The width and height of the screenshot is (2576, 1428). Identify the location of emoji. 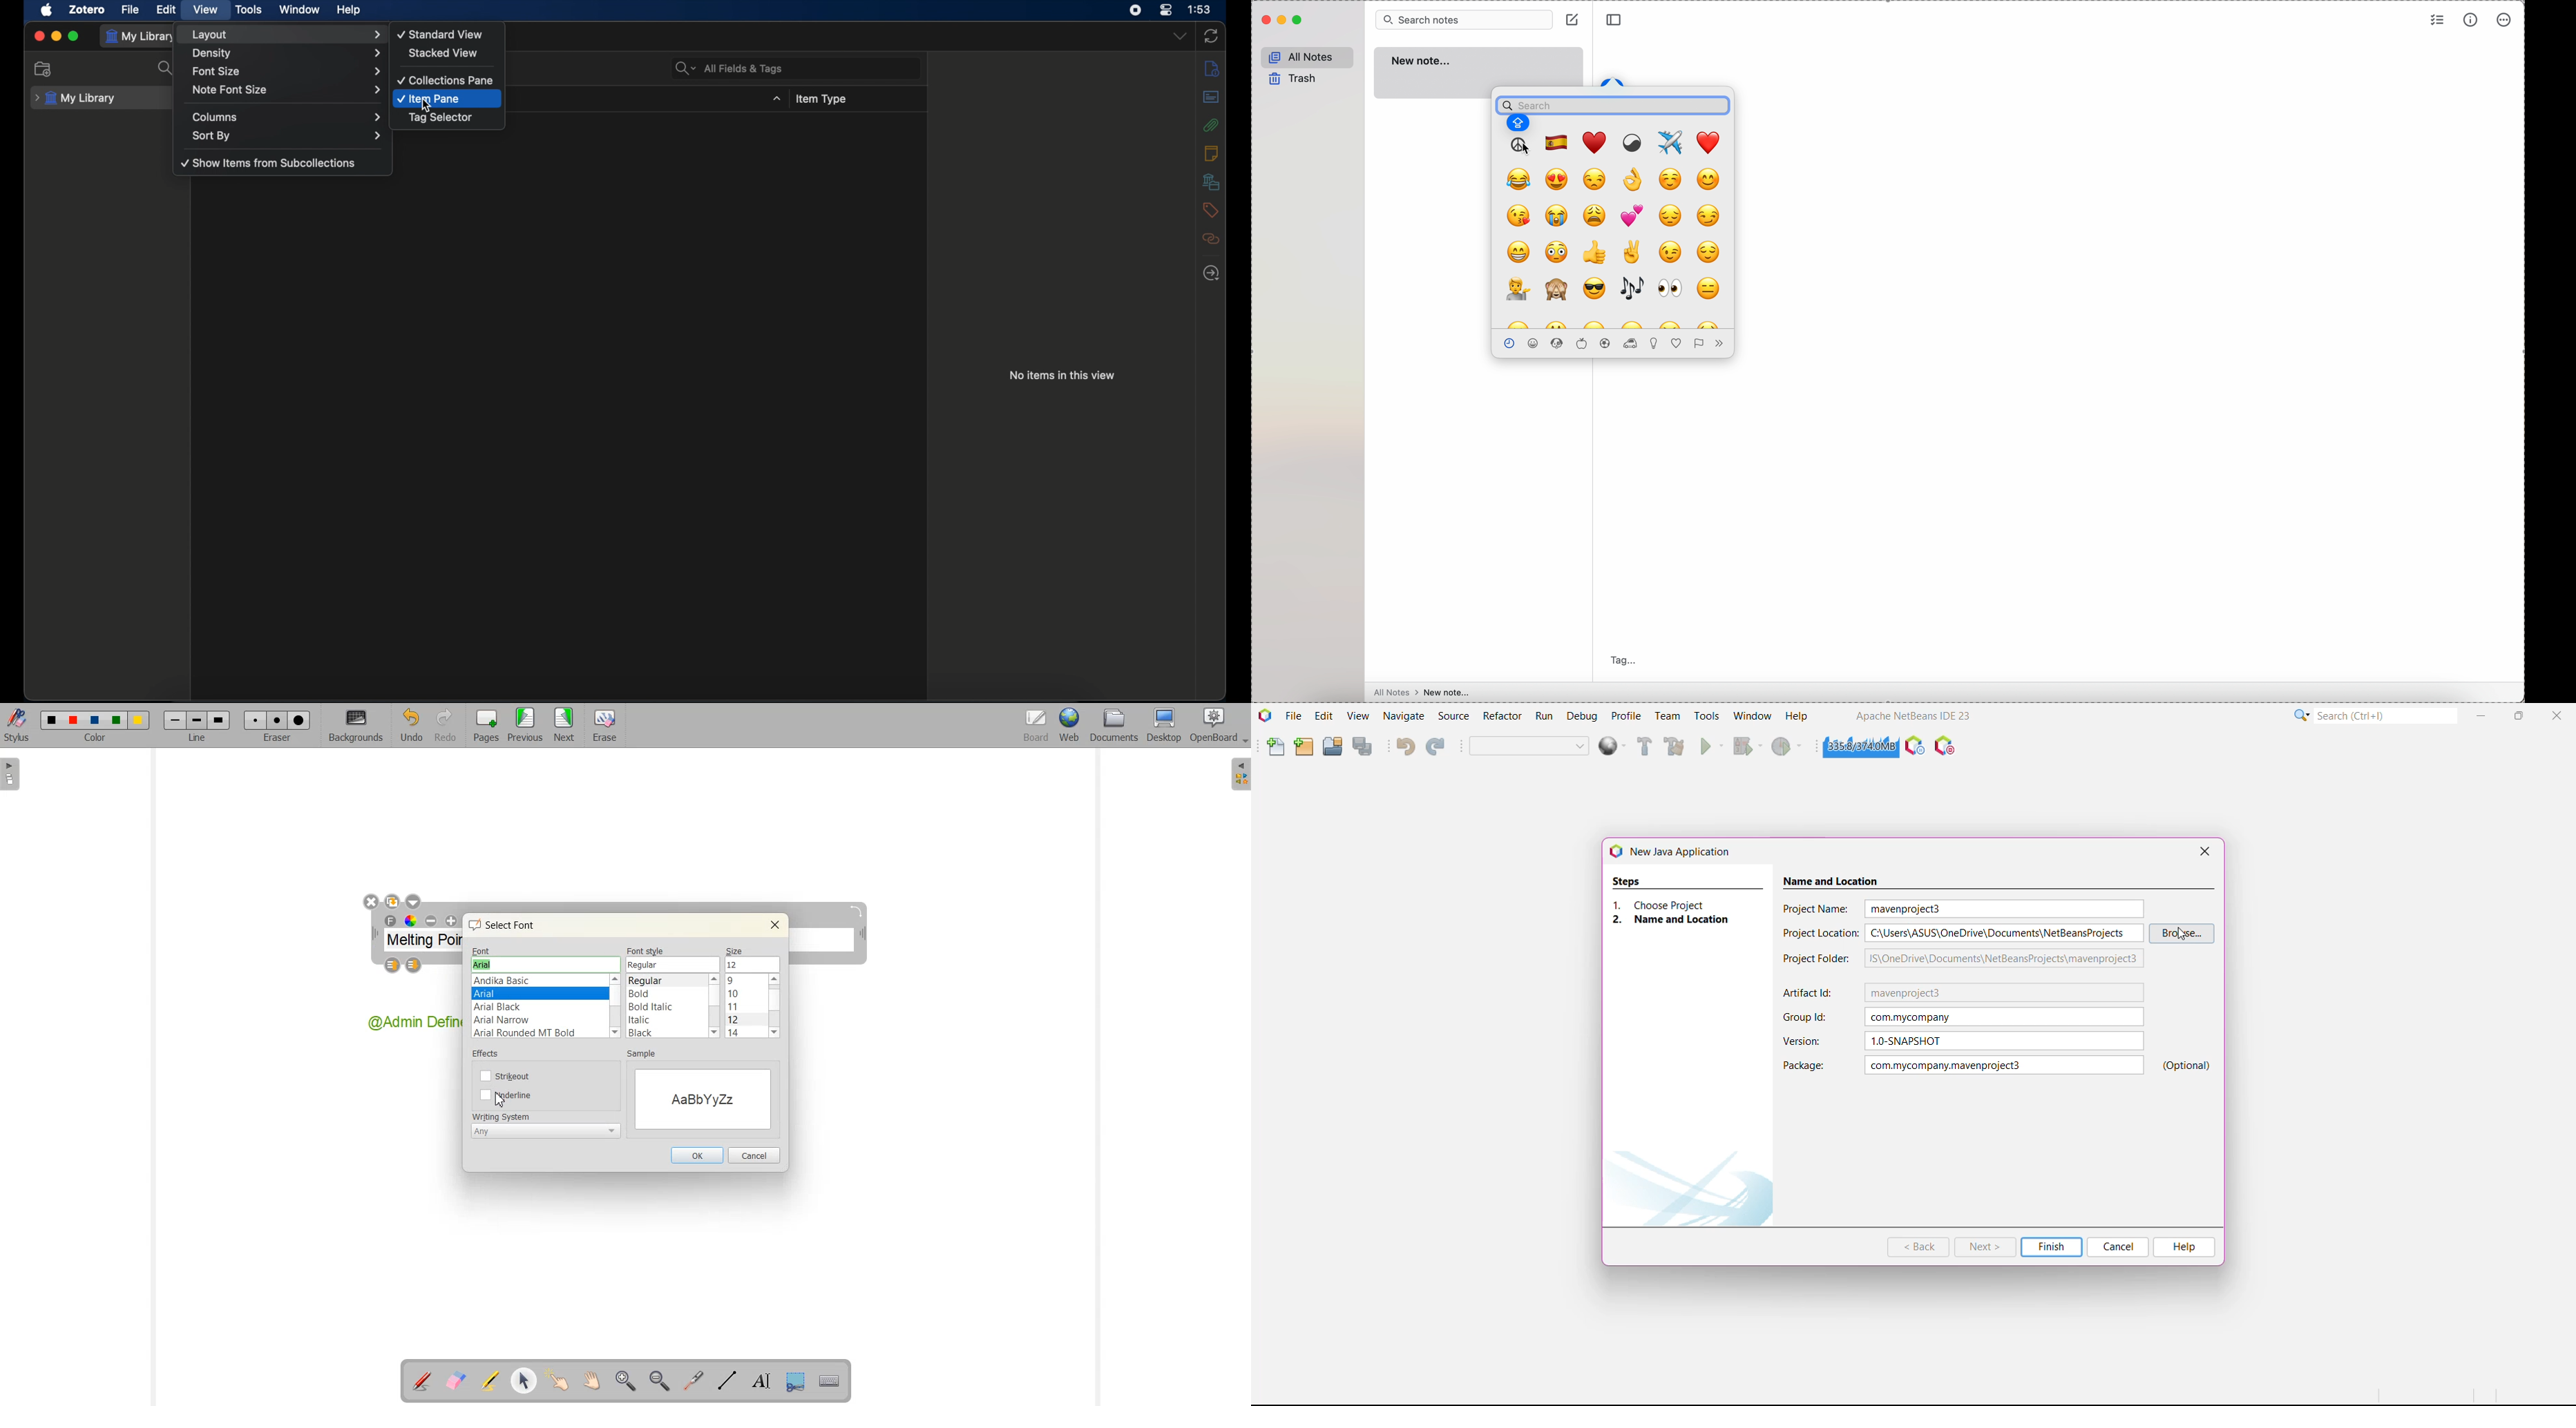
(1672, 179).